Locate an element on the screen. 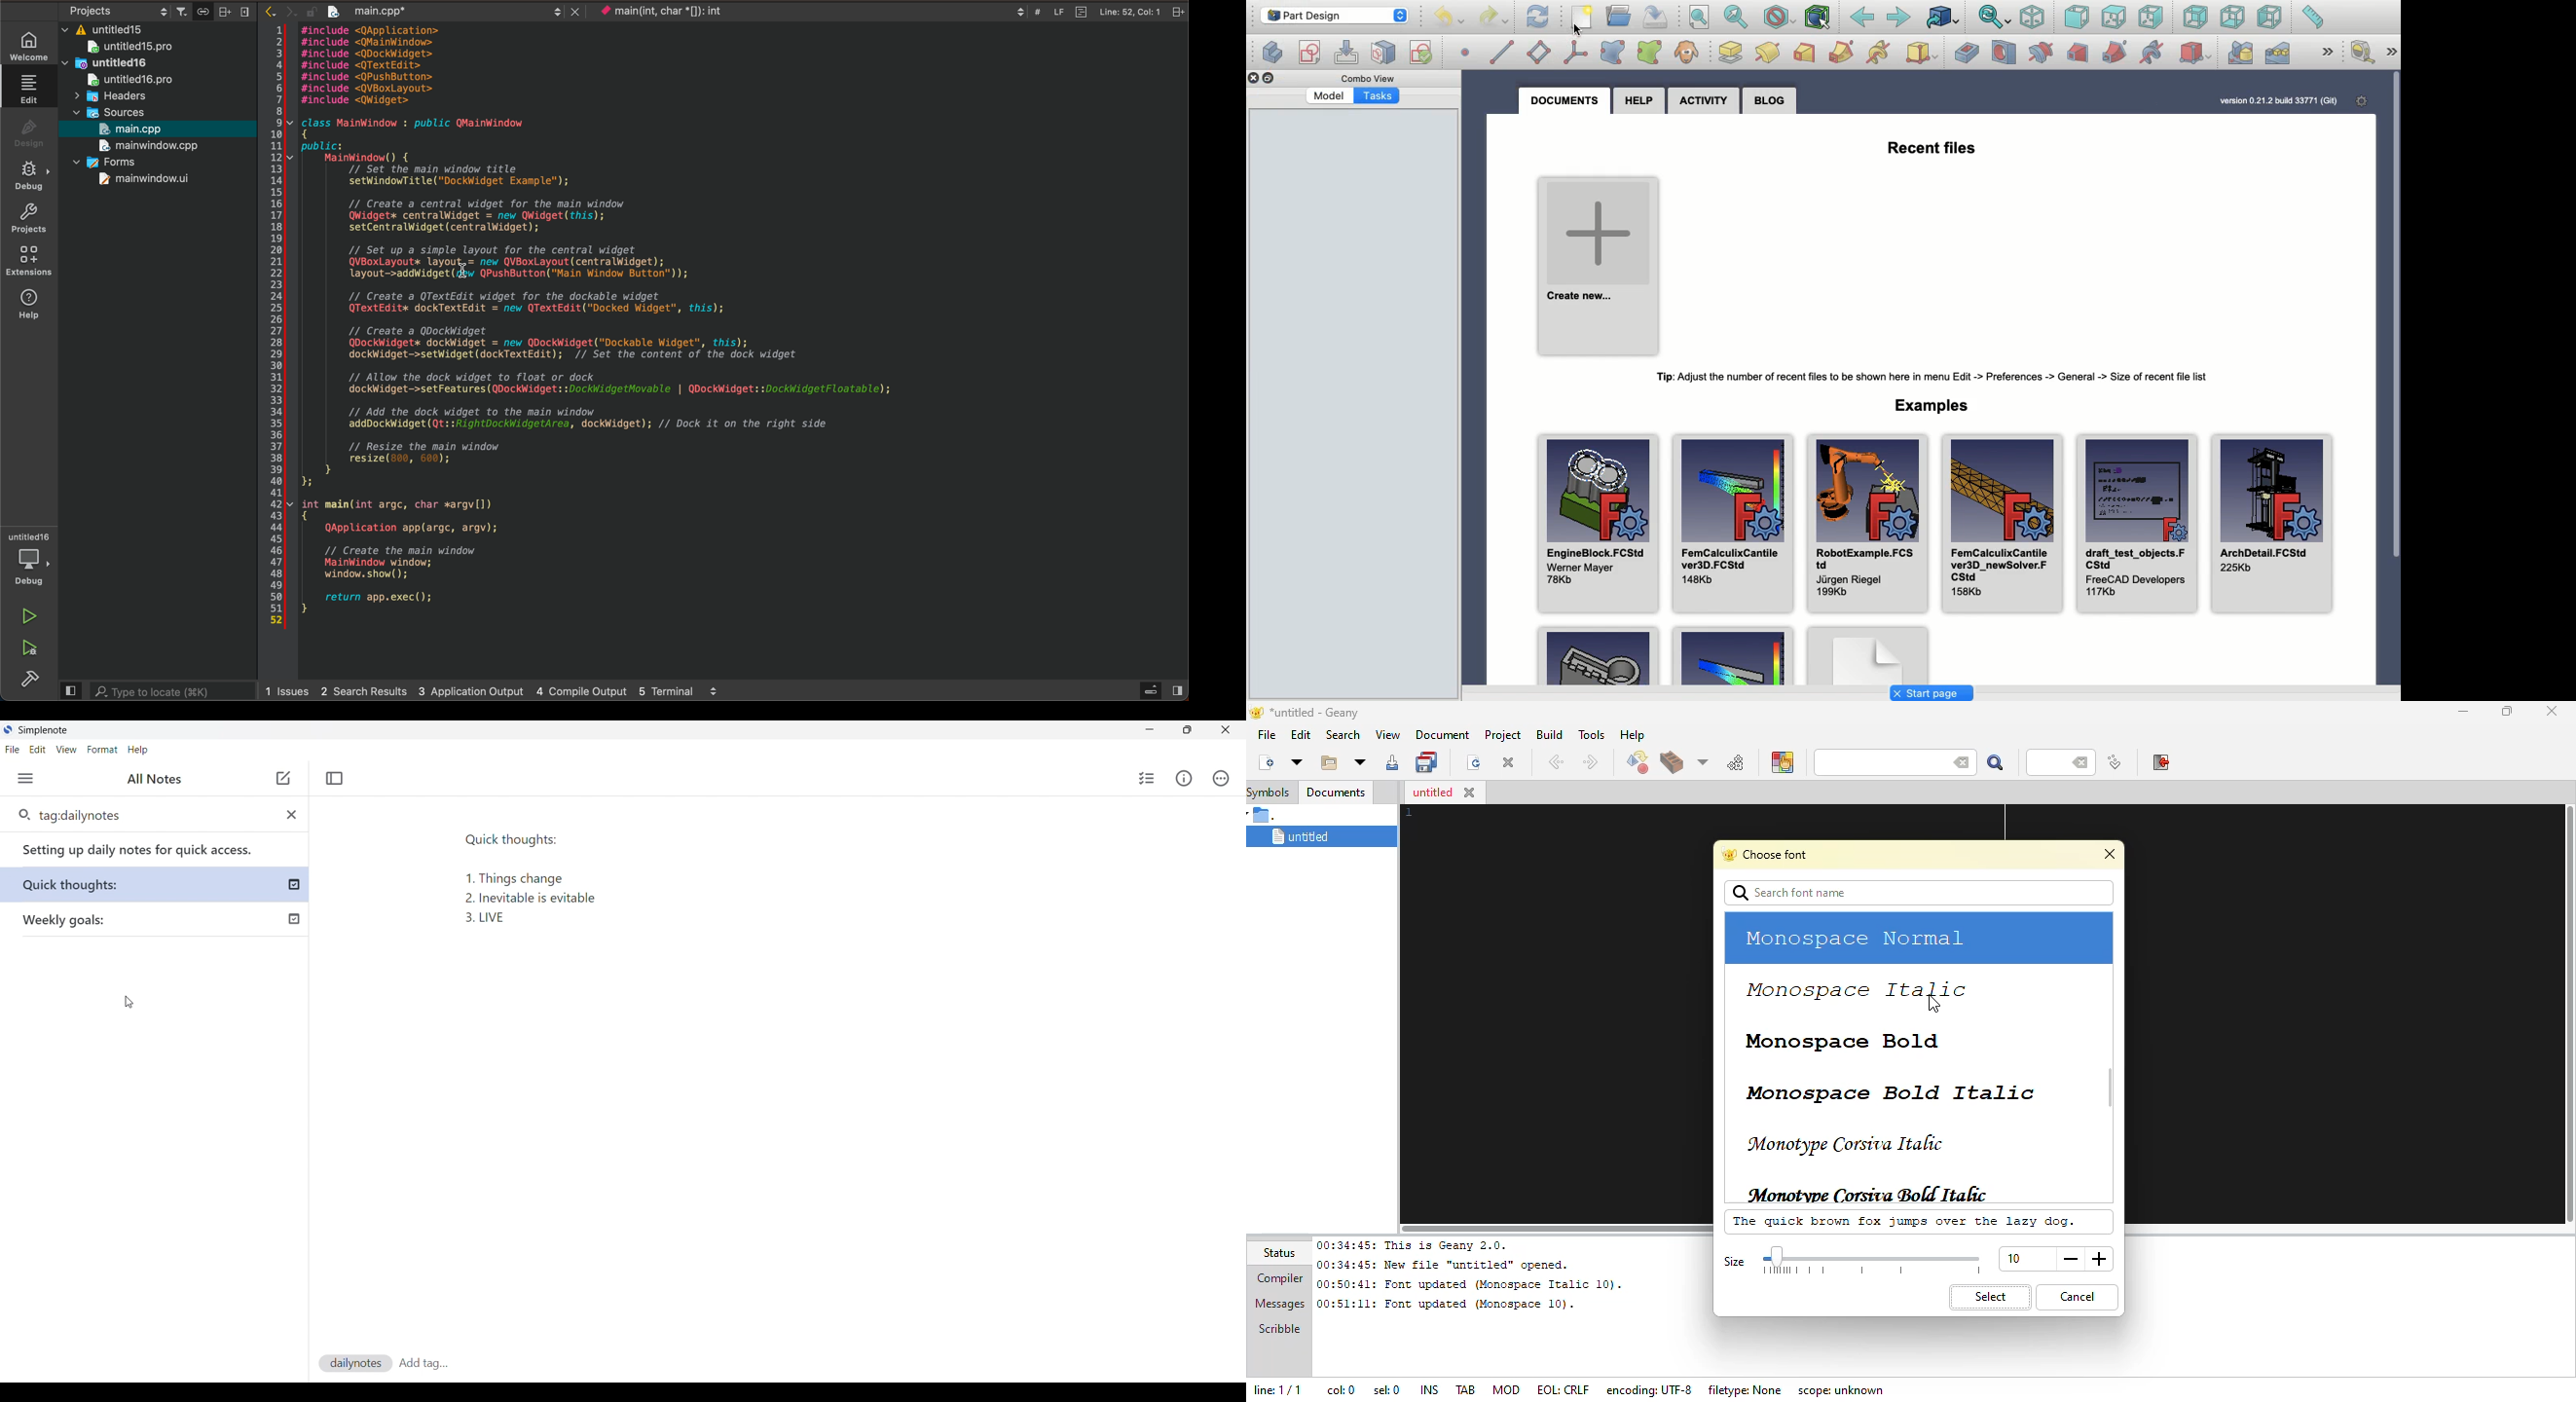 This screenshot has width=2576, height=1428. file tab is located at coordinates (442, 12).